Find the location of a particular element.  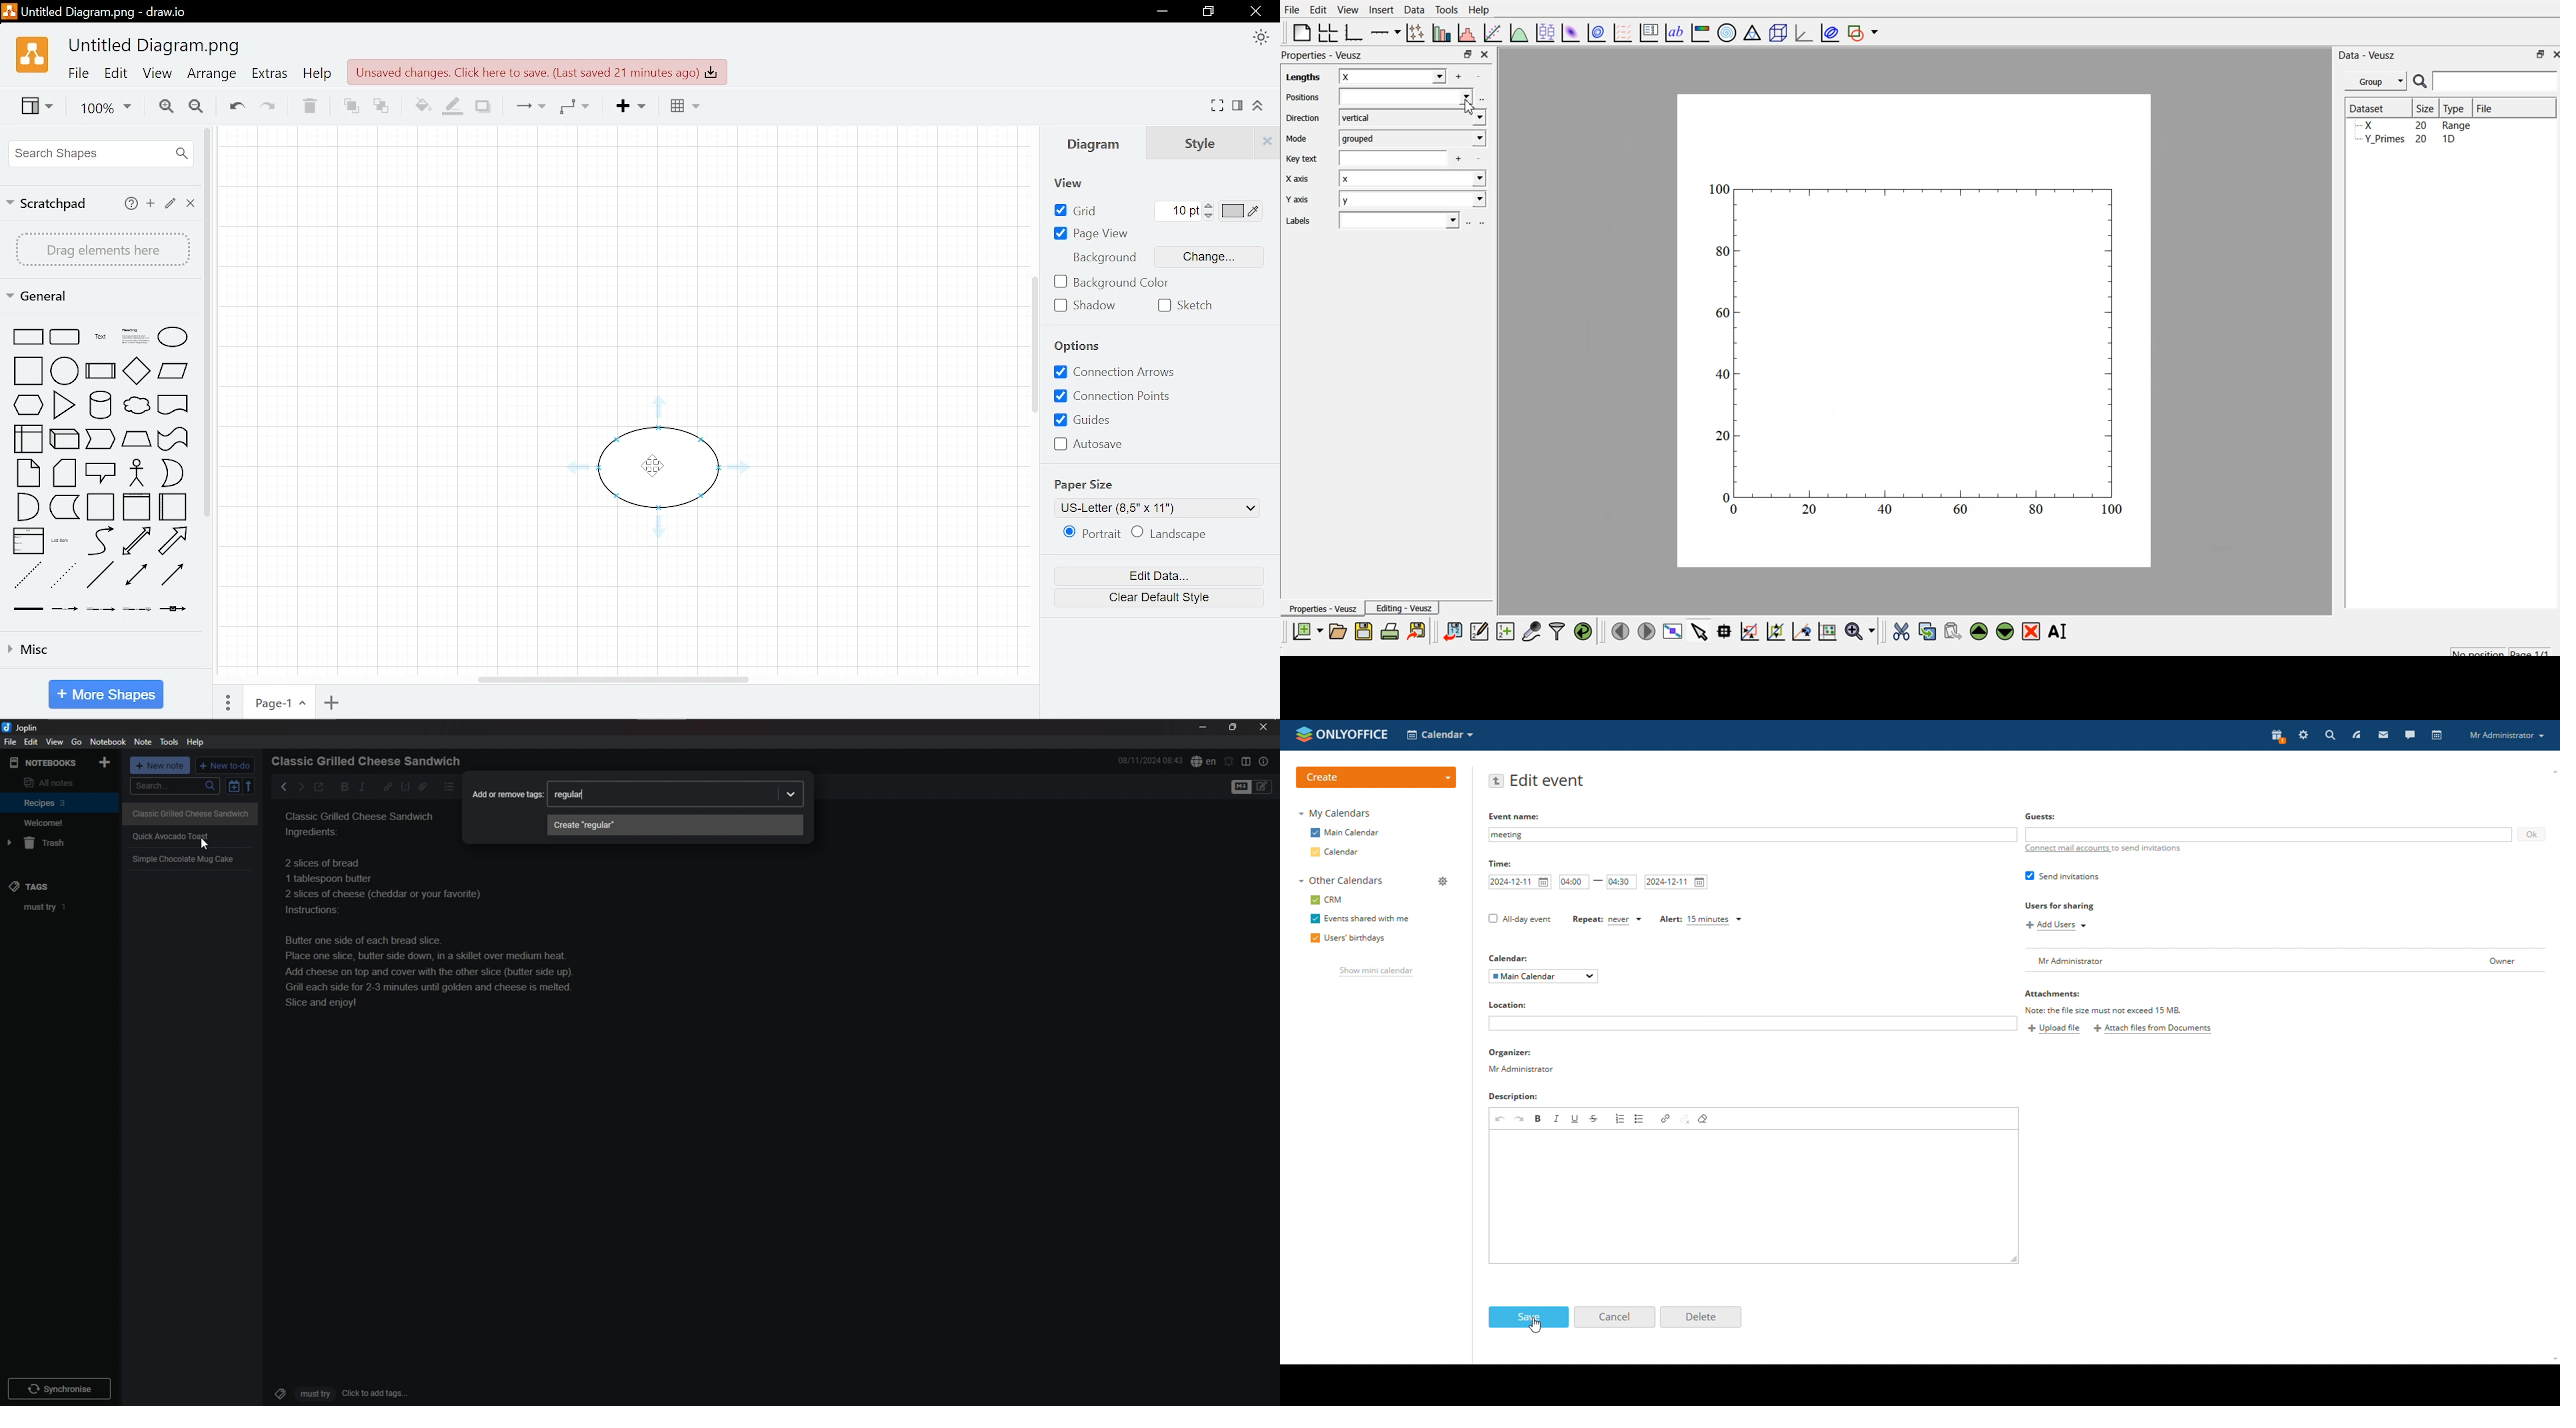

Connections is located at coordinates (525, 107).